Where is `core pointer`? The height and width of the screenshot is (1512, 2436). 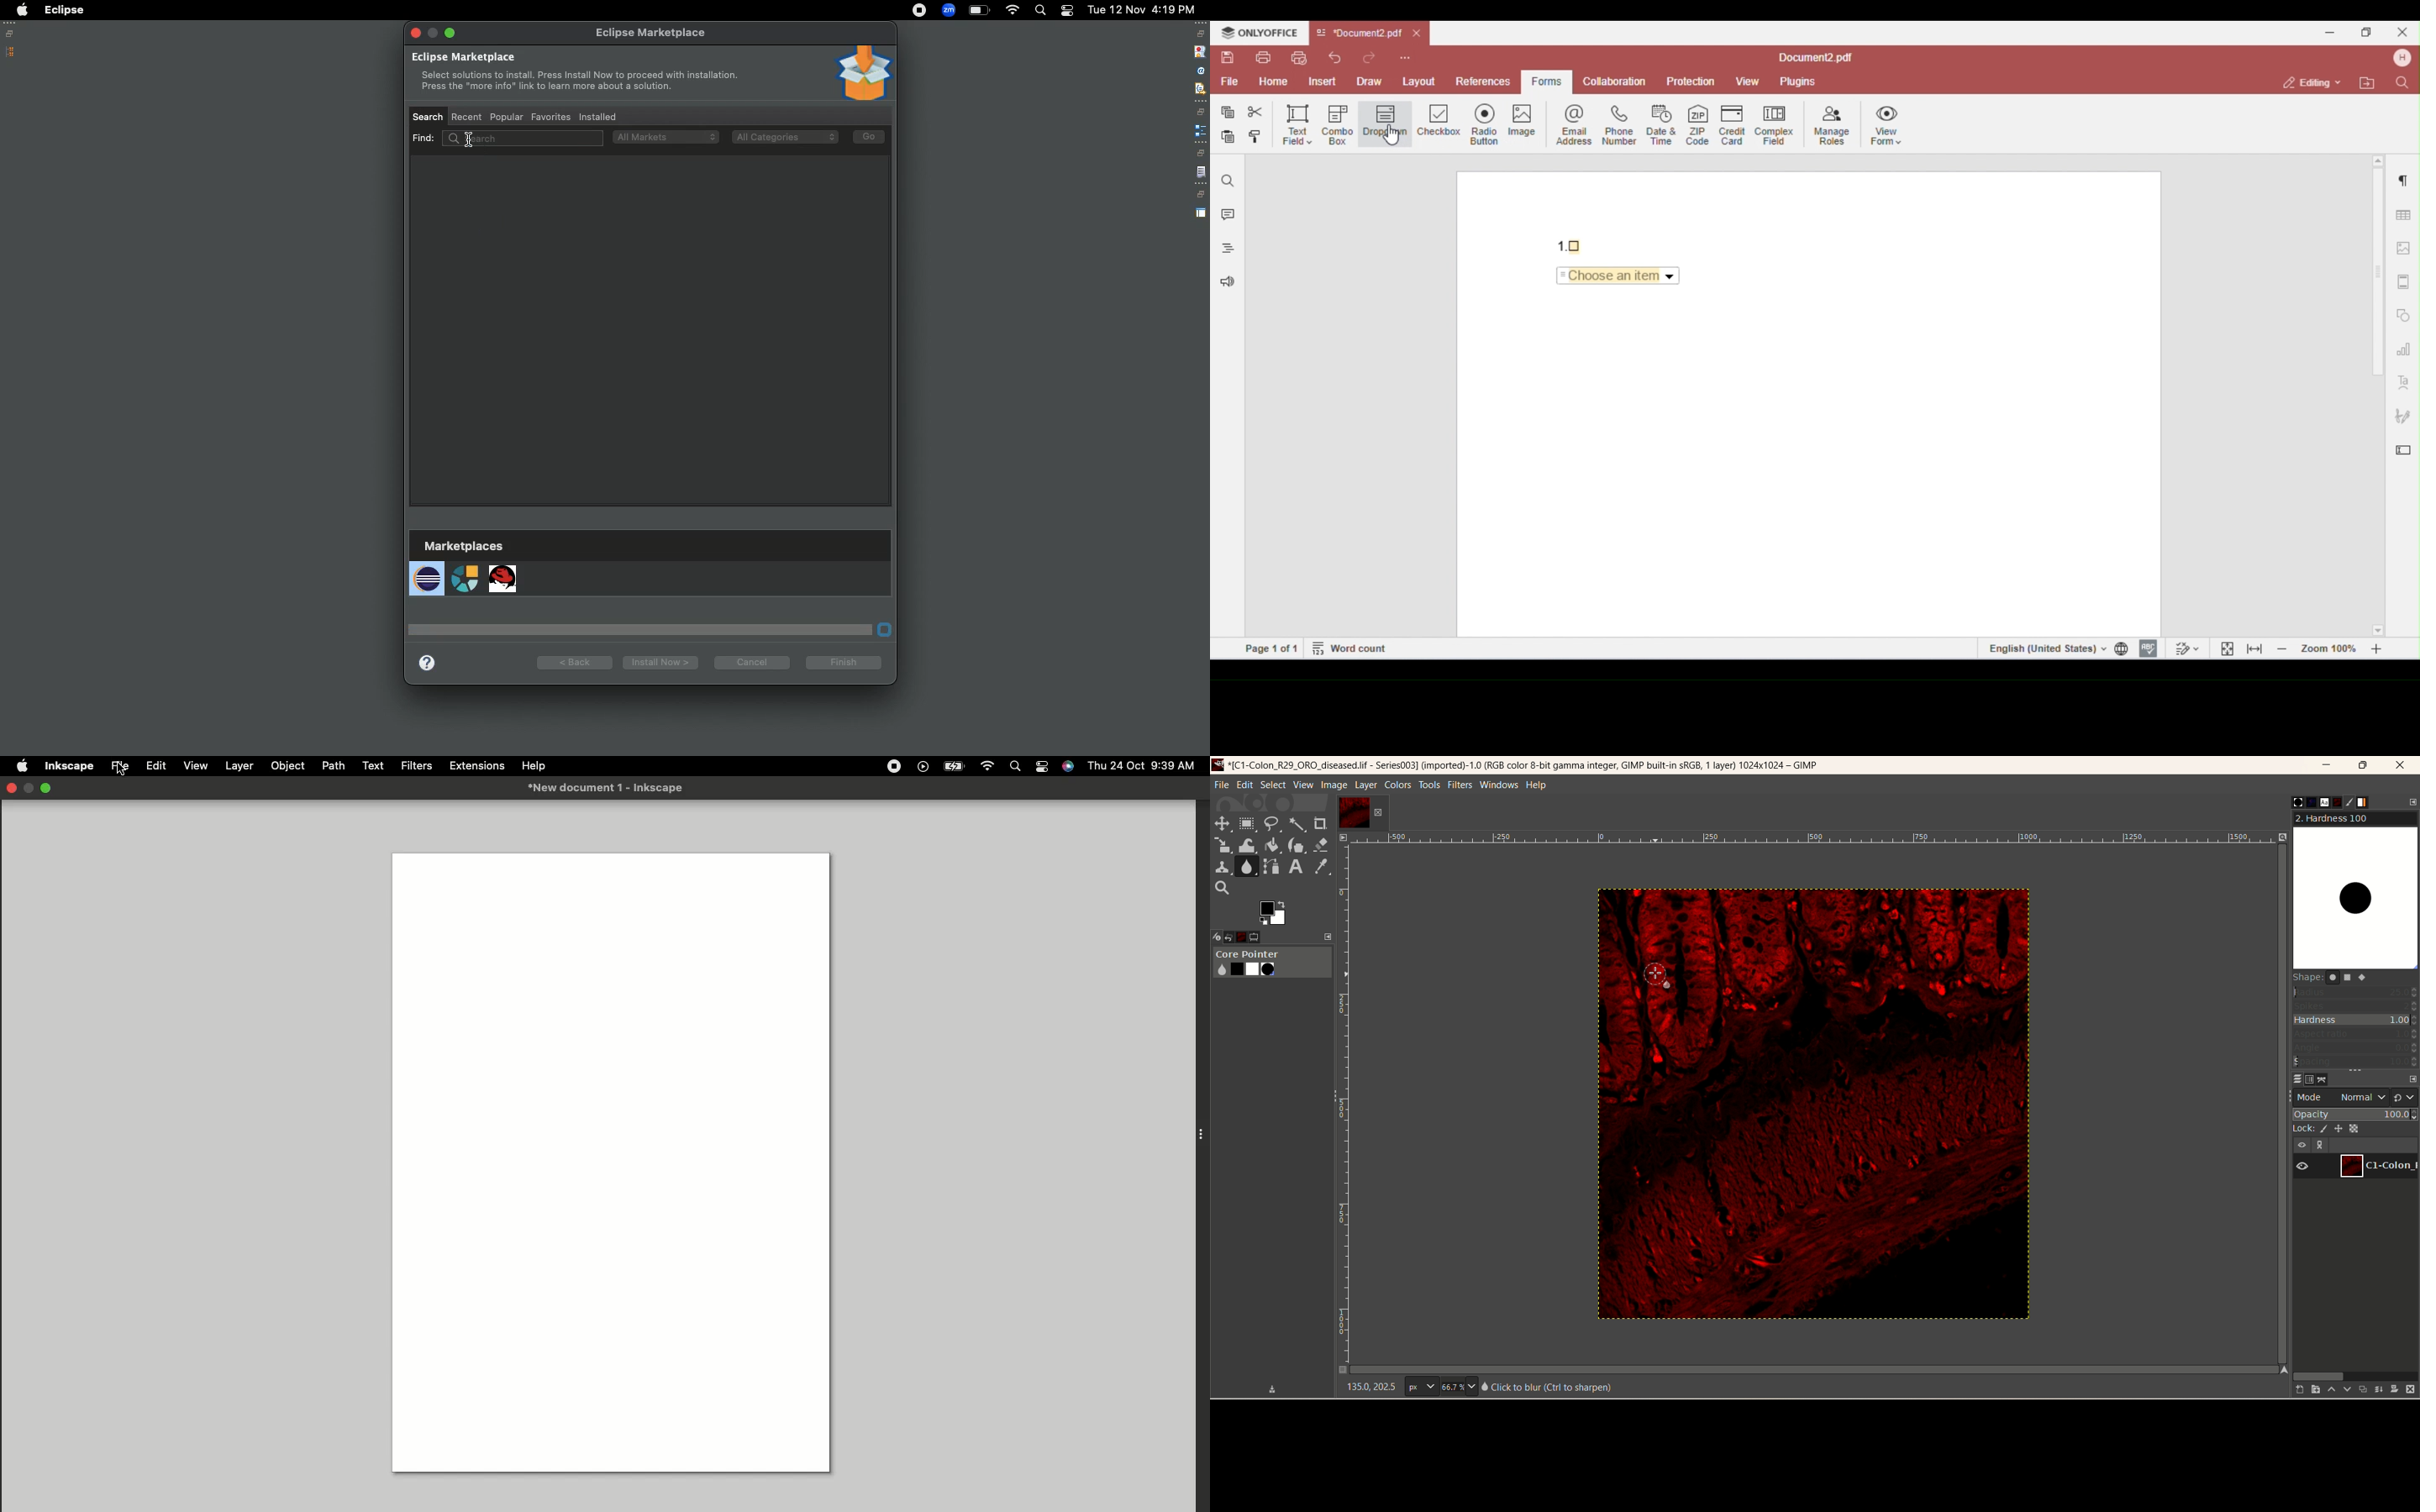 core pointer is located at coordinates (1272, 963).